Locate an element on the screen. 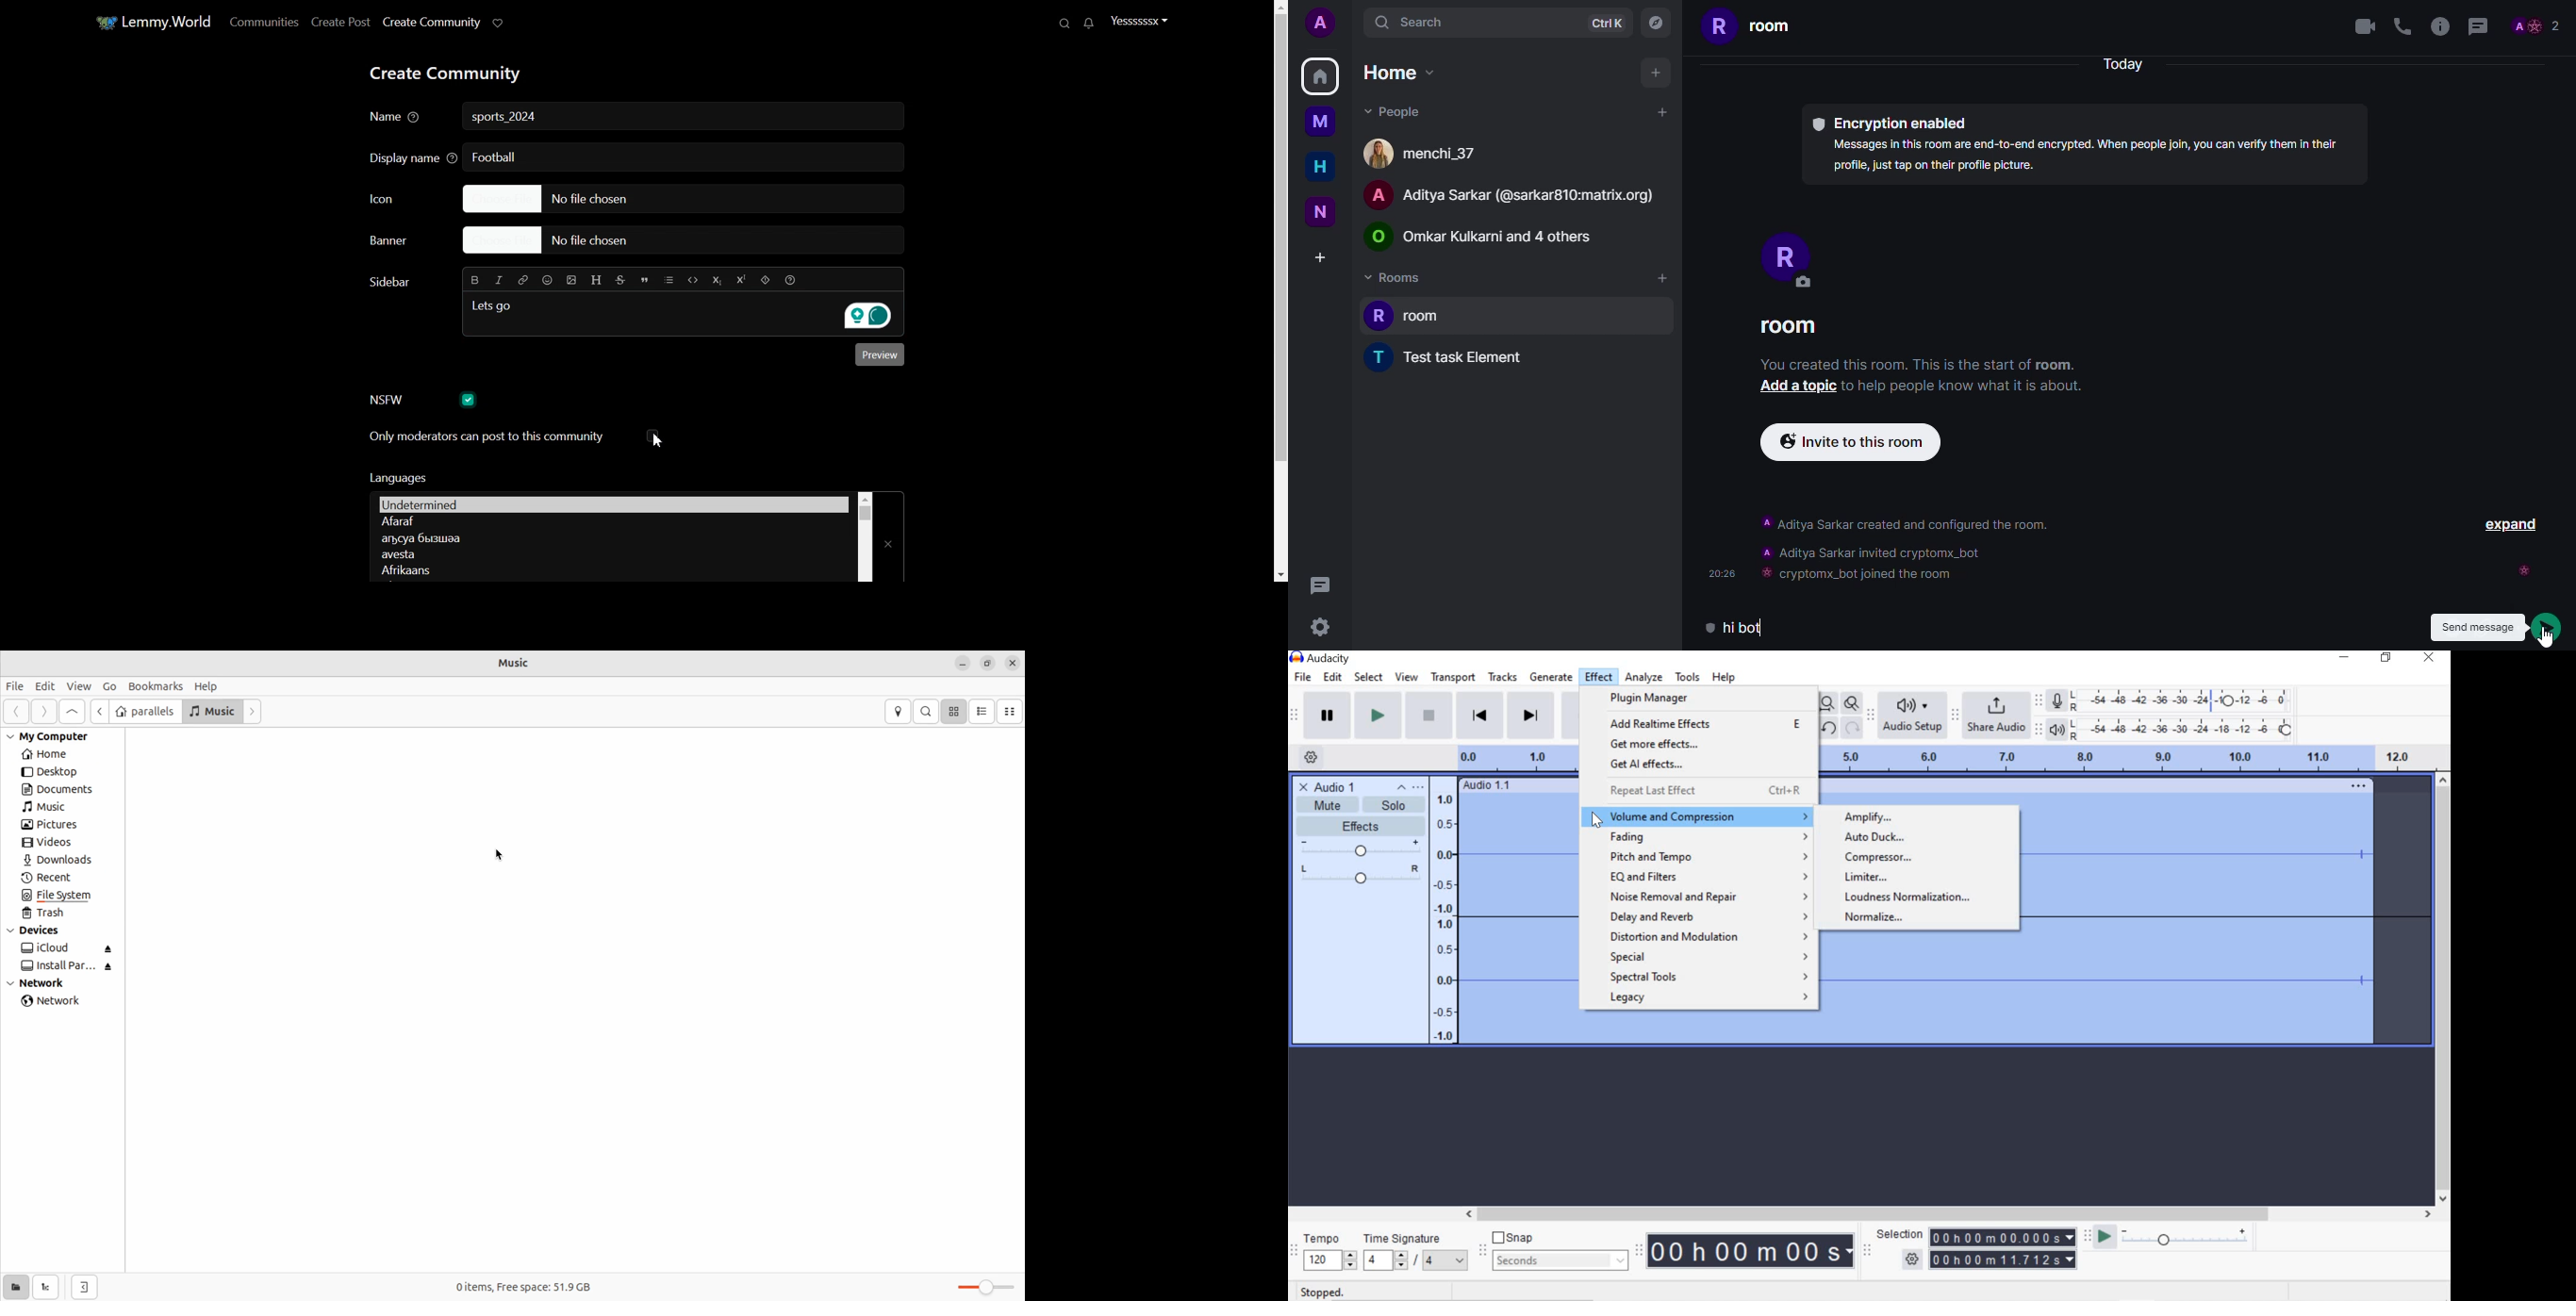 The image size is (2576, 1316). Skip to End is located at coordinates (1533, 717).